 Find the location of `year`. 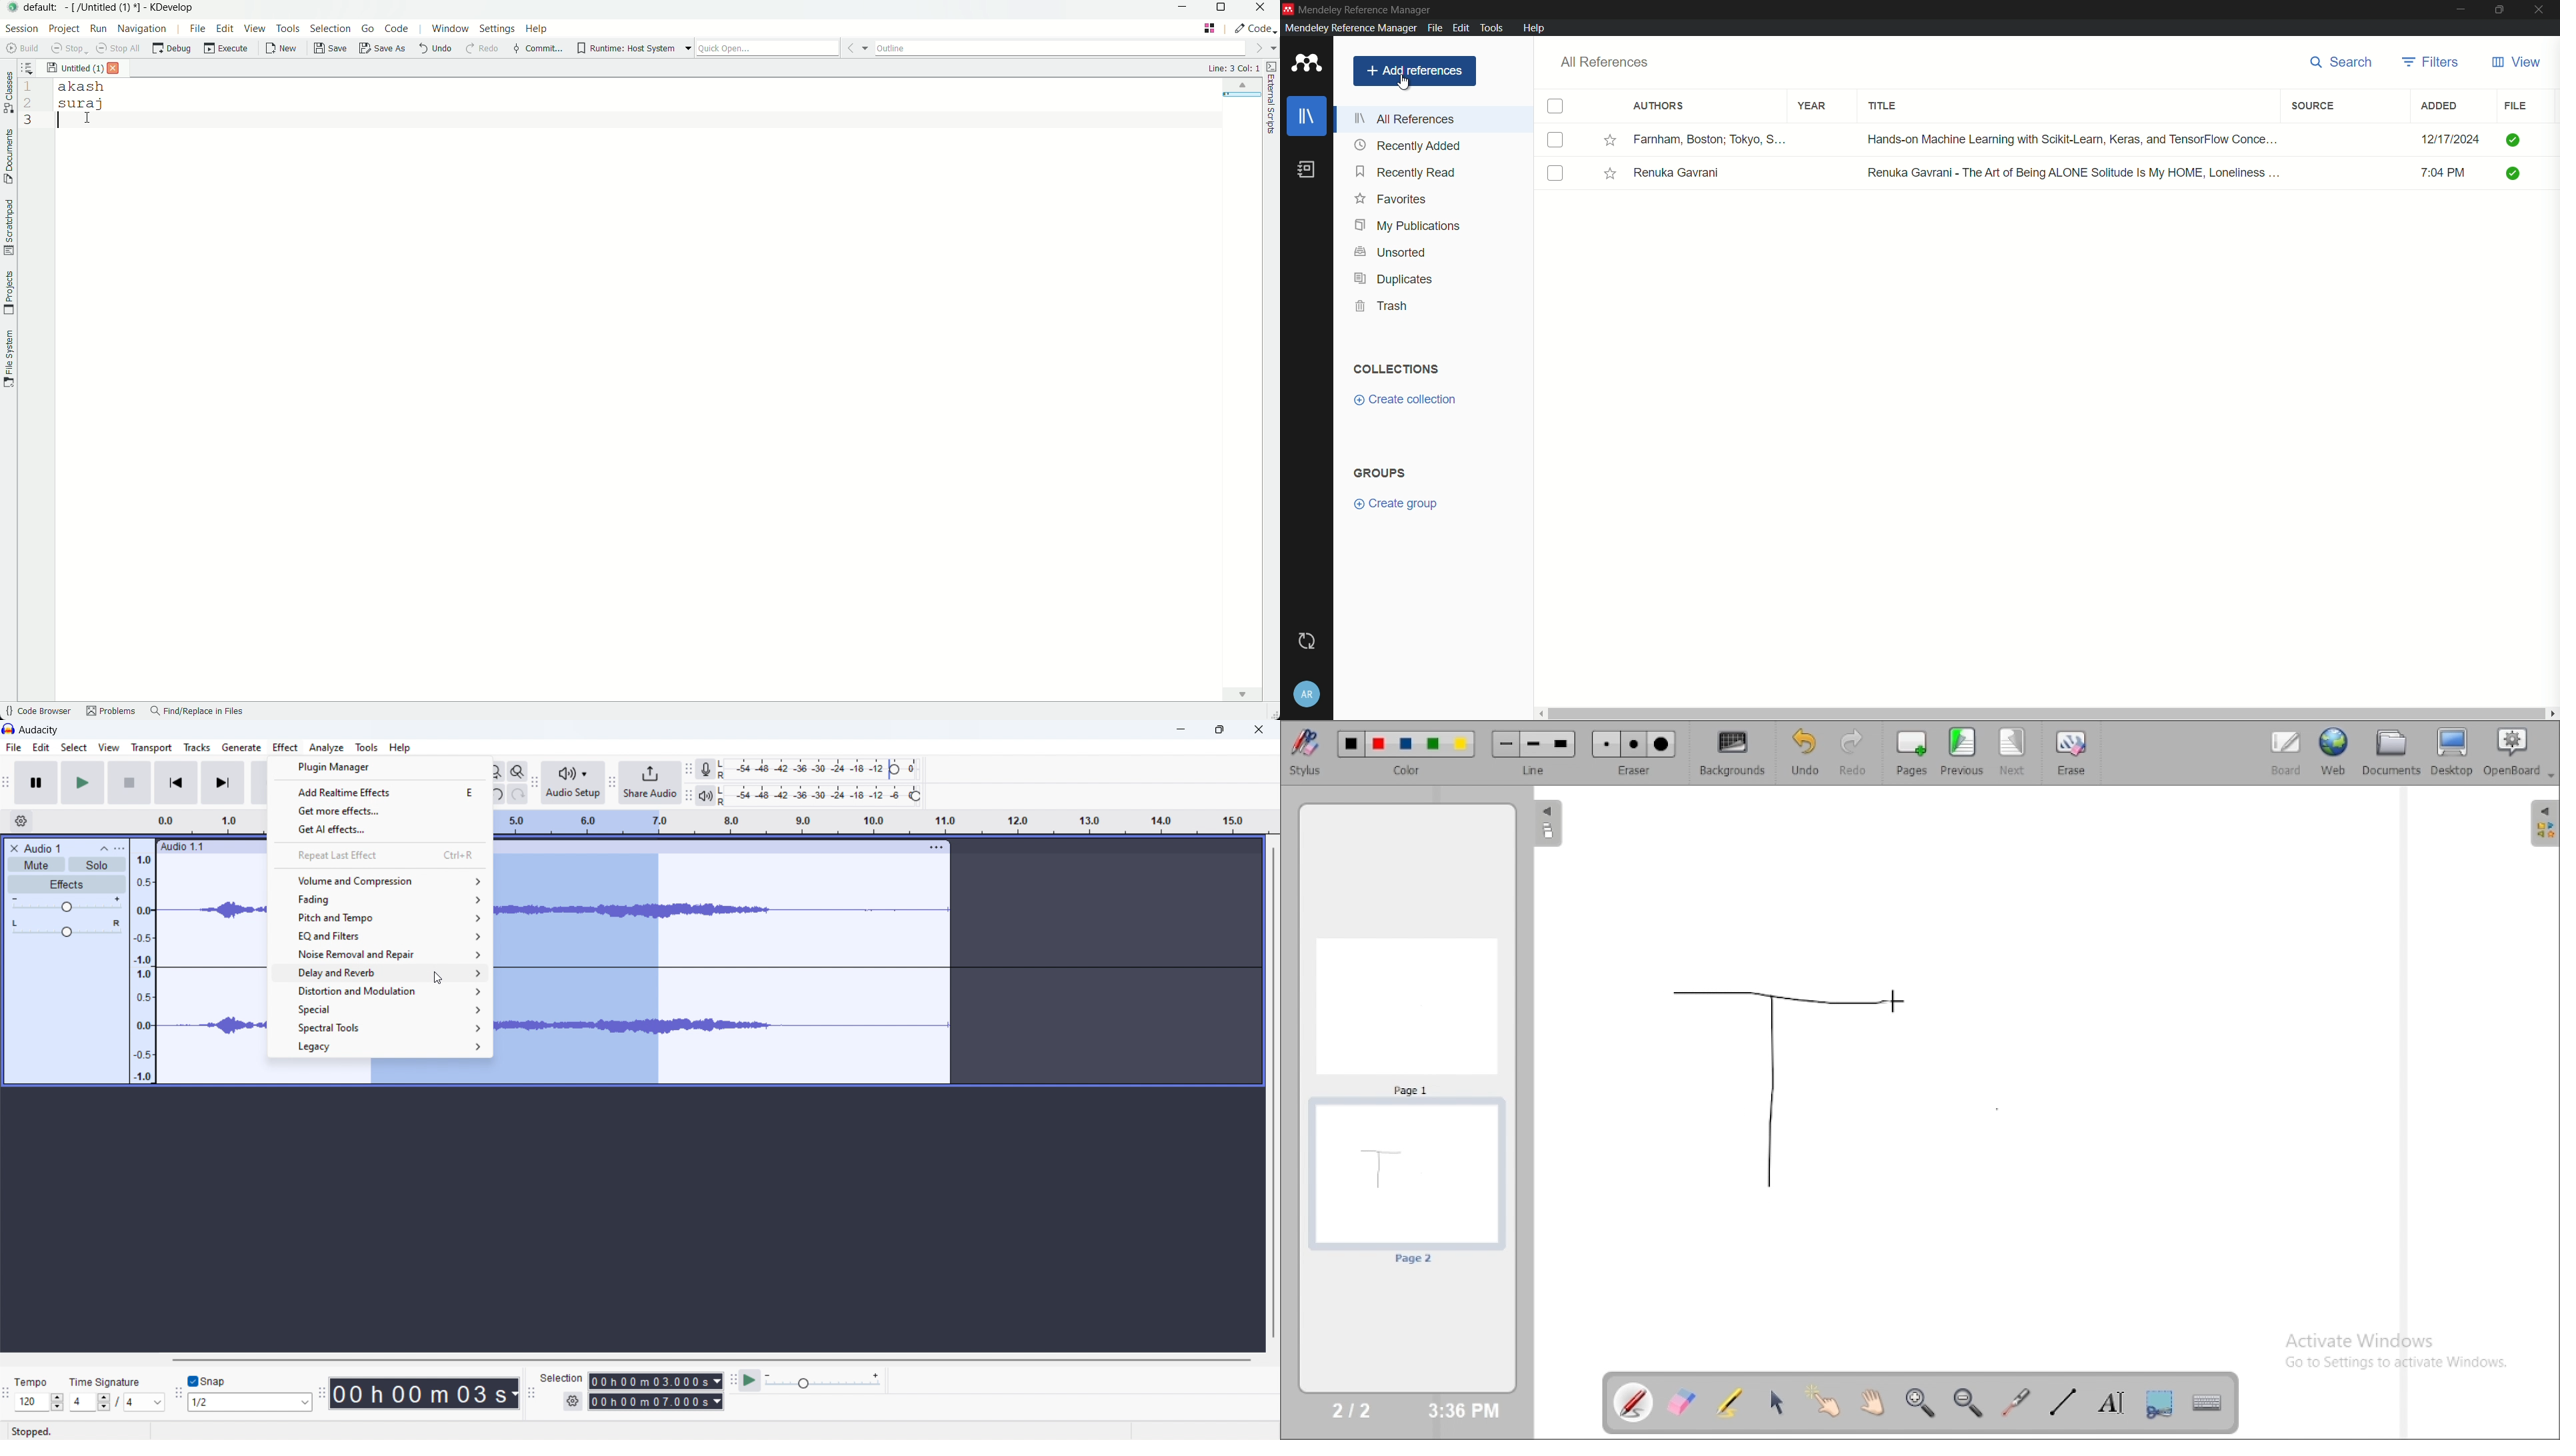

year is located at coordinates (1812, 106).